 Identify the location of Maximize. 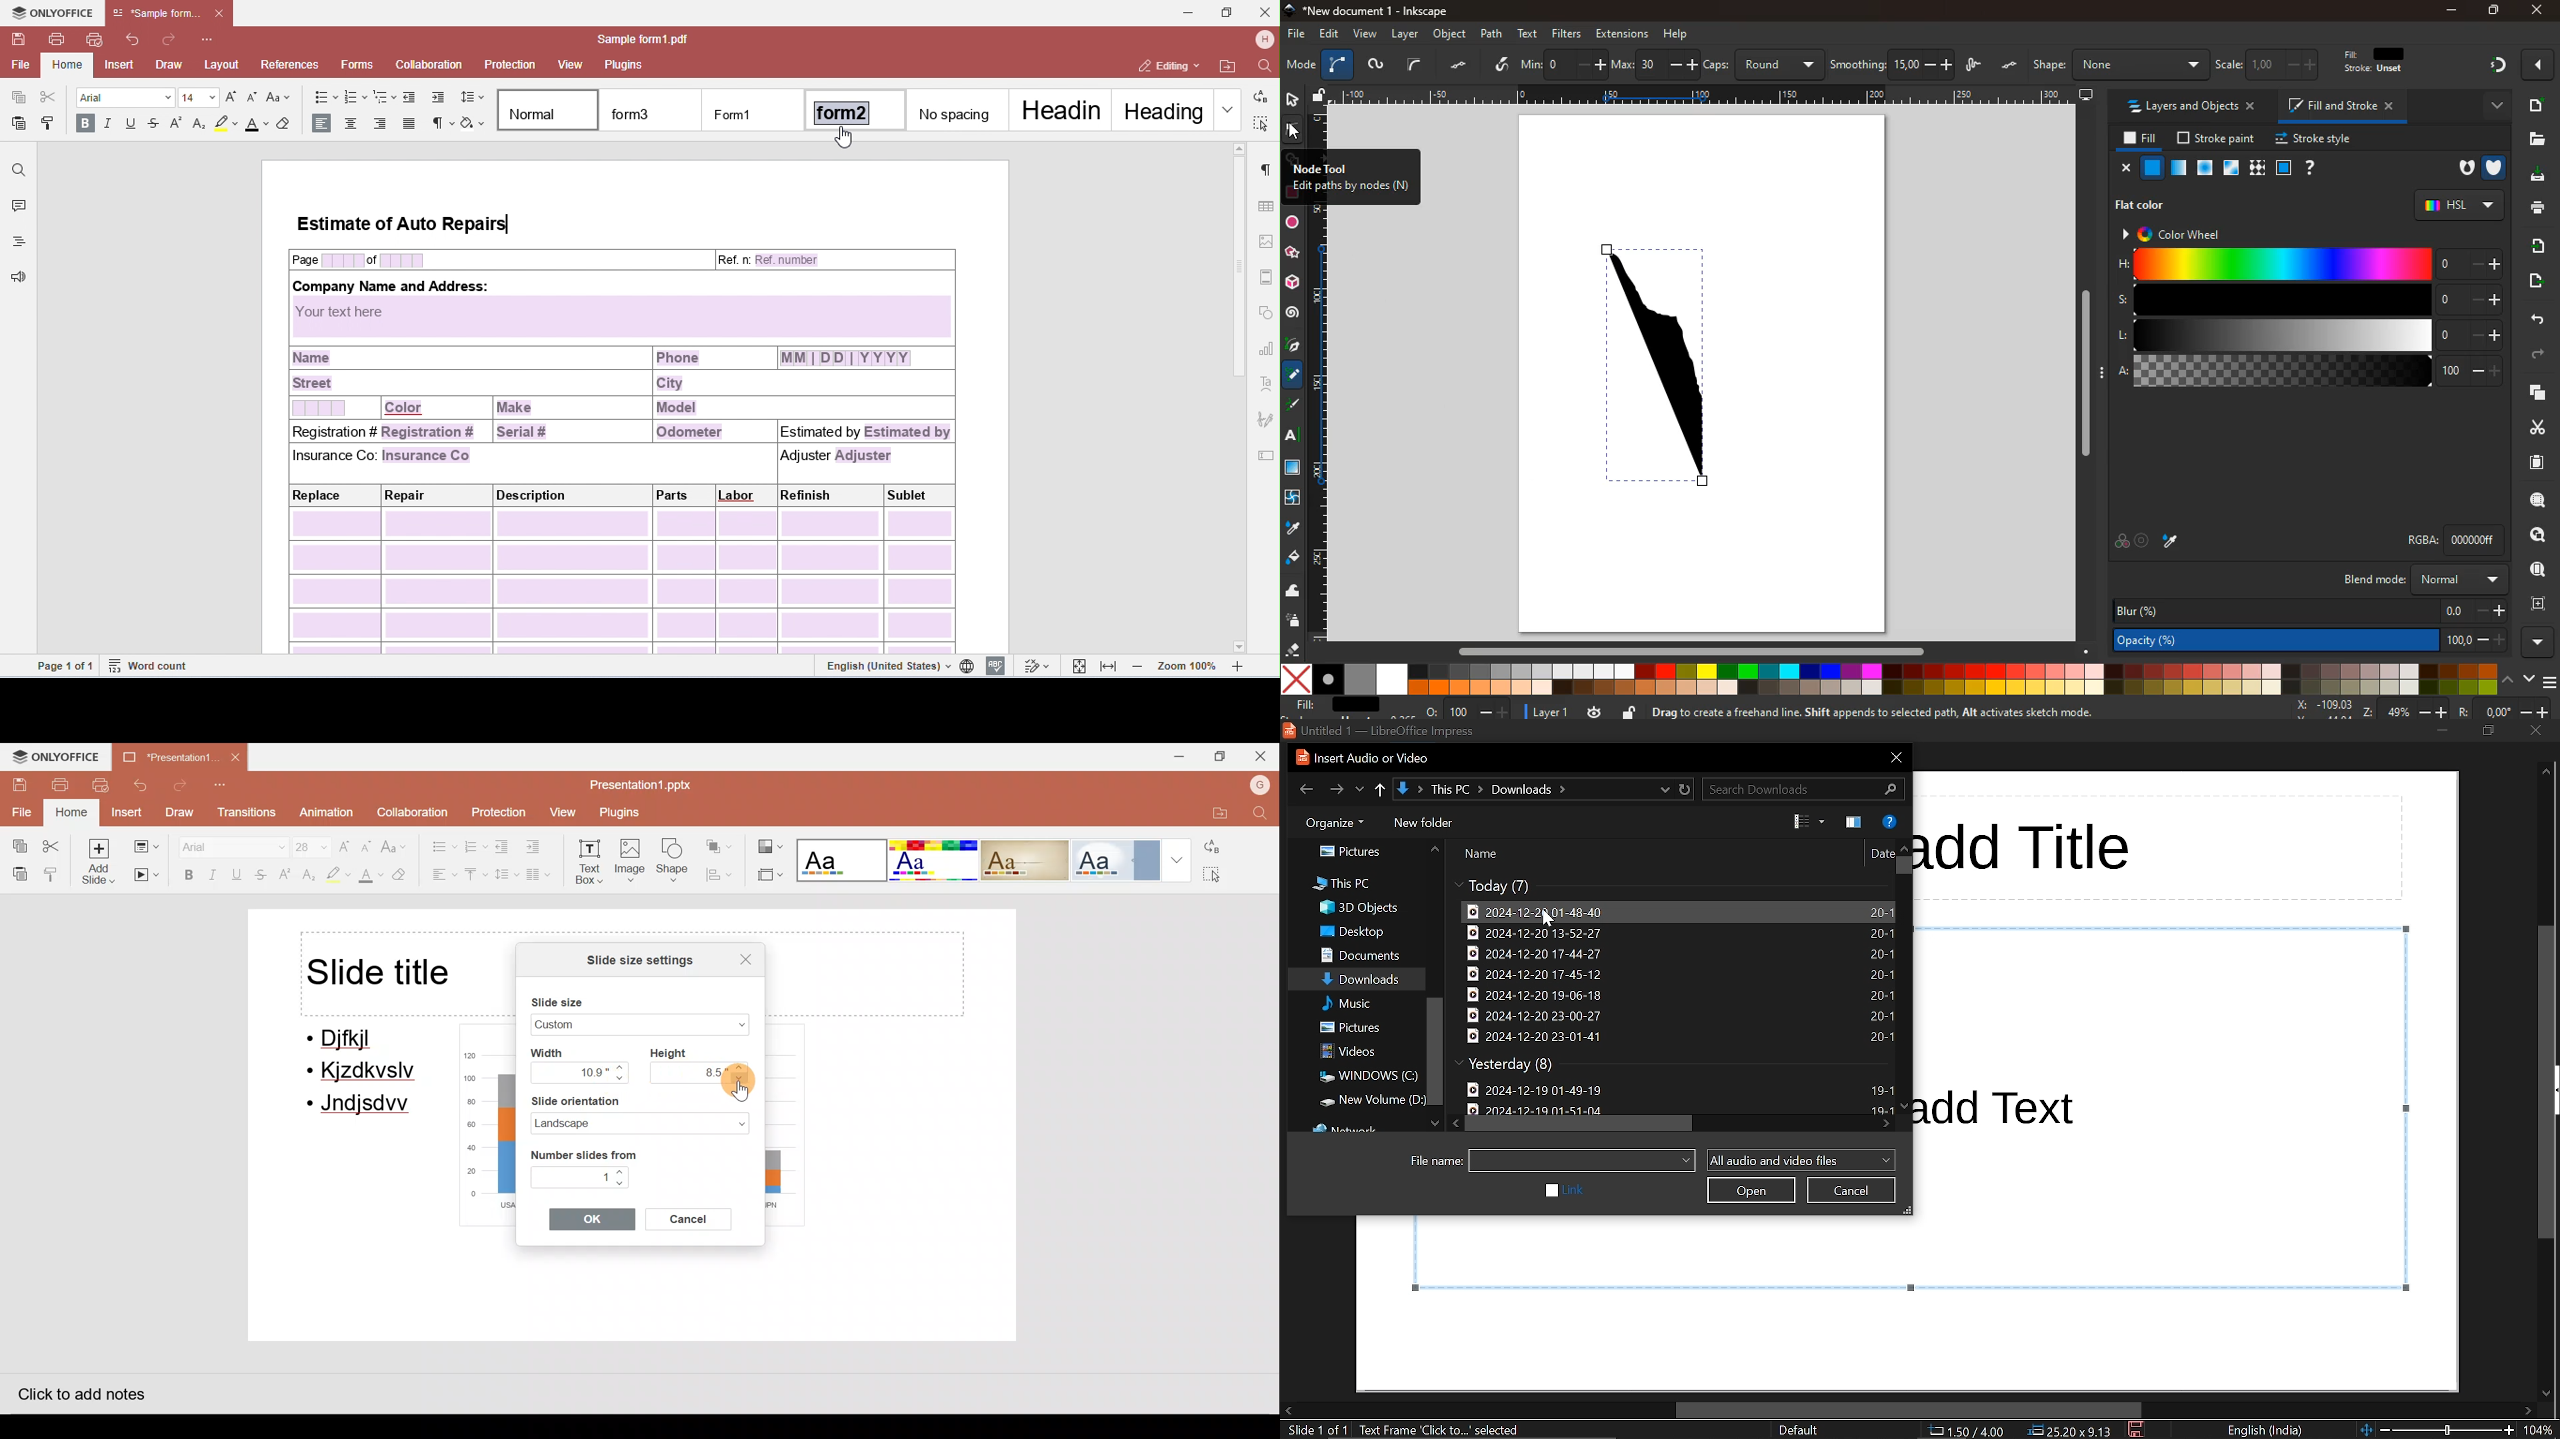
(1221, 756).